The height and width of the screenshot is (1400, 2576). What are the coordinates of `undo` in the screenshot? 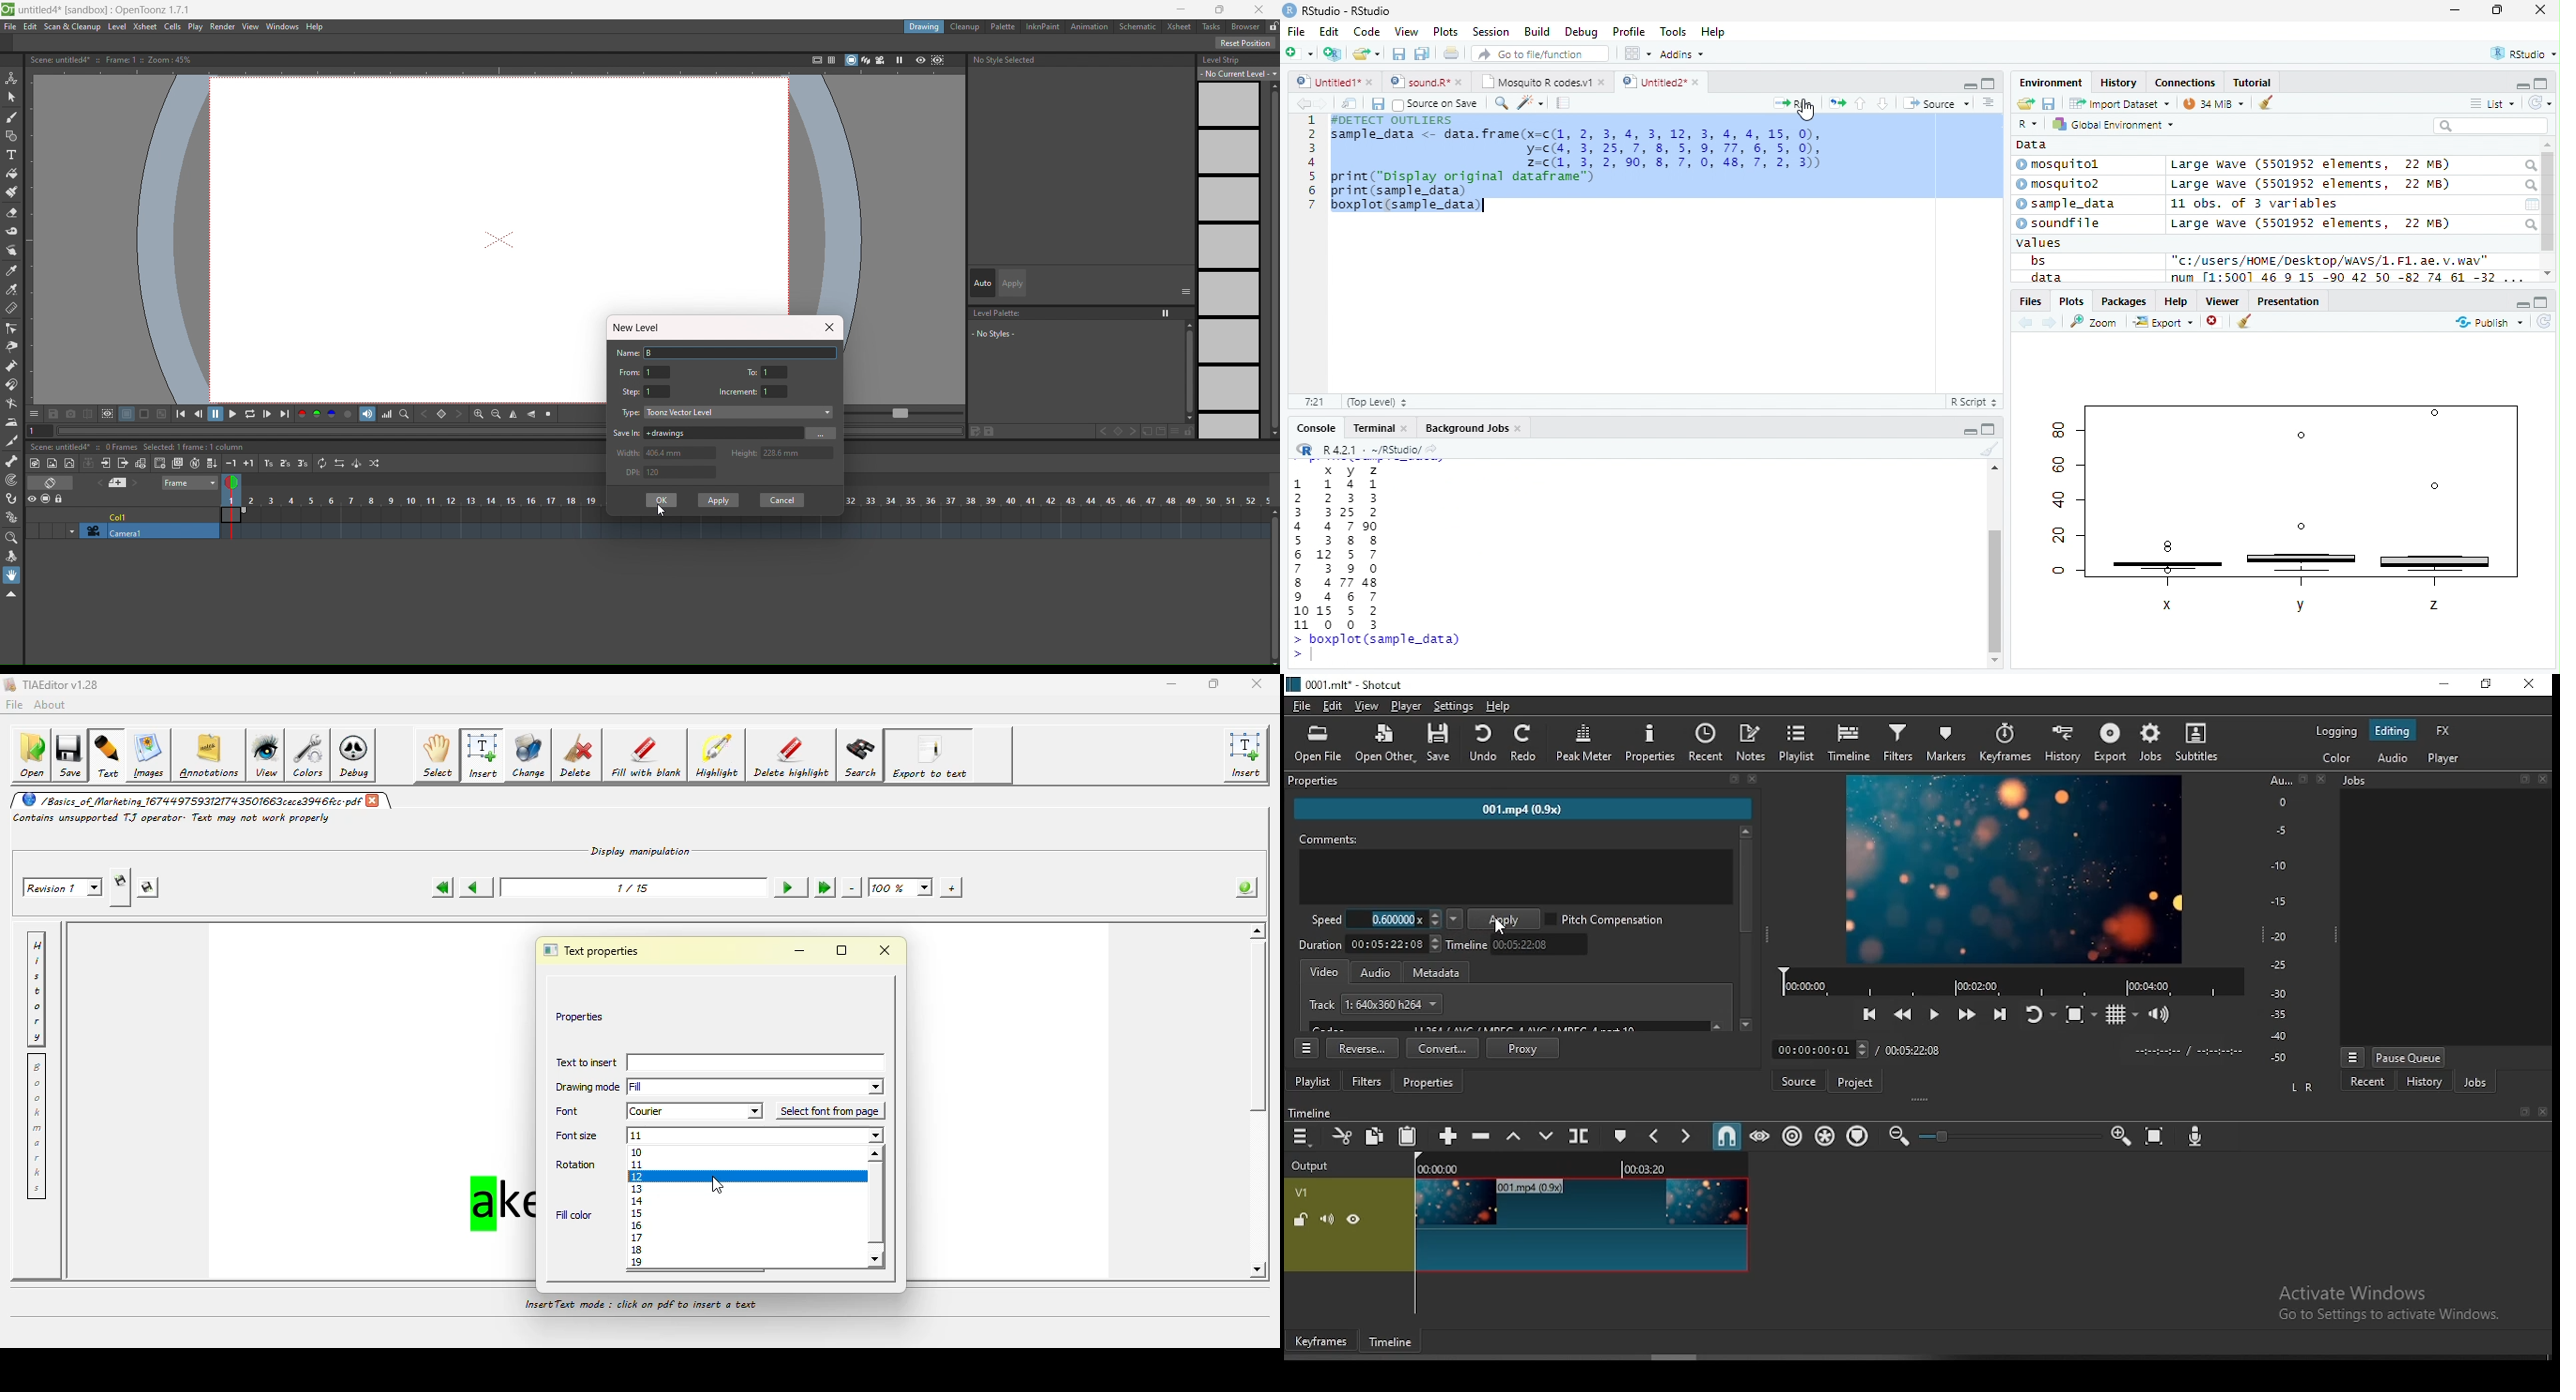 It's located at (1484, 744).